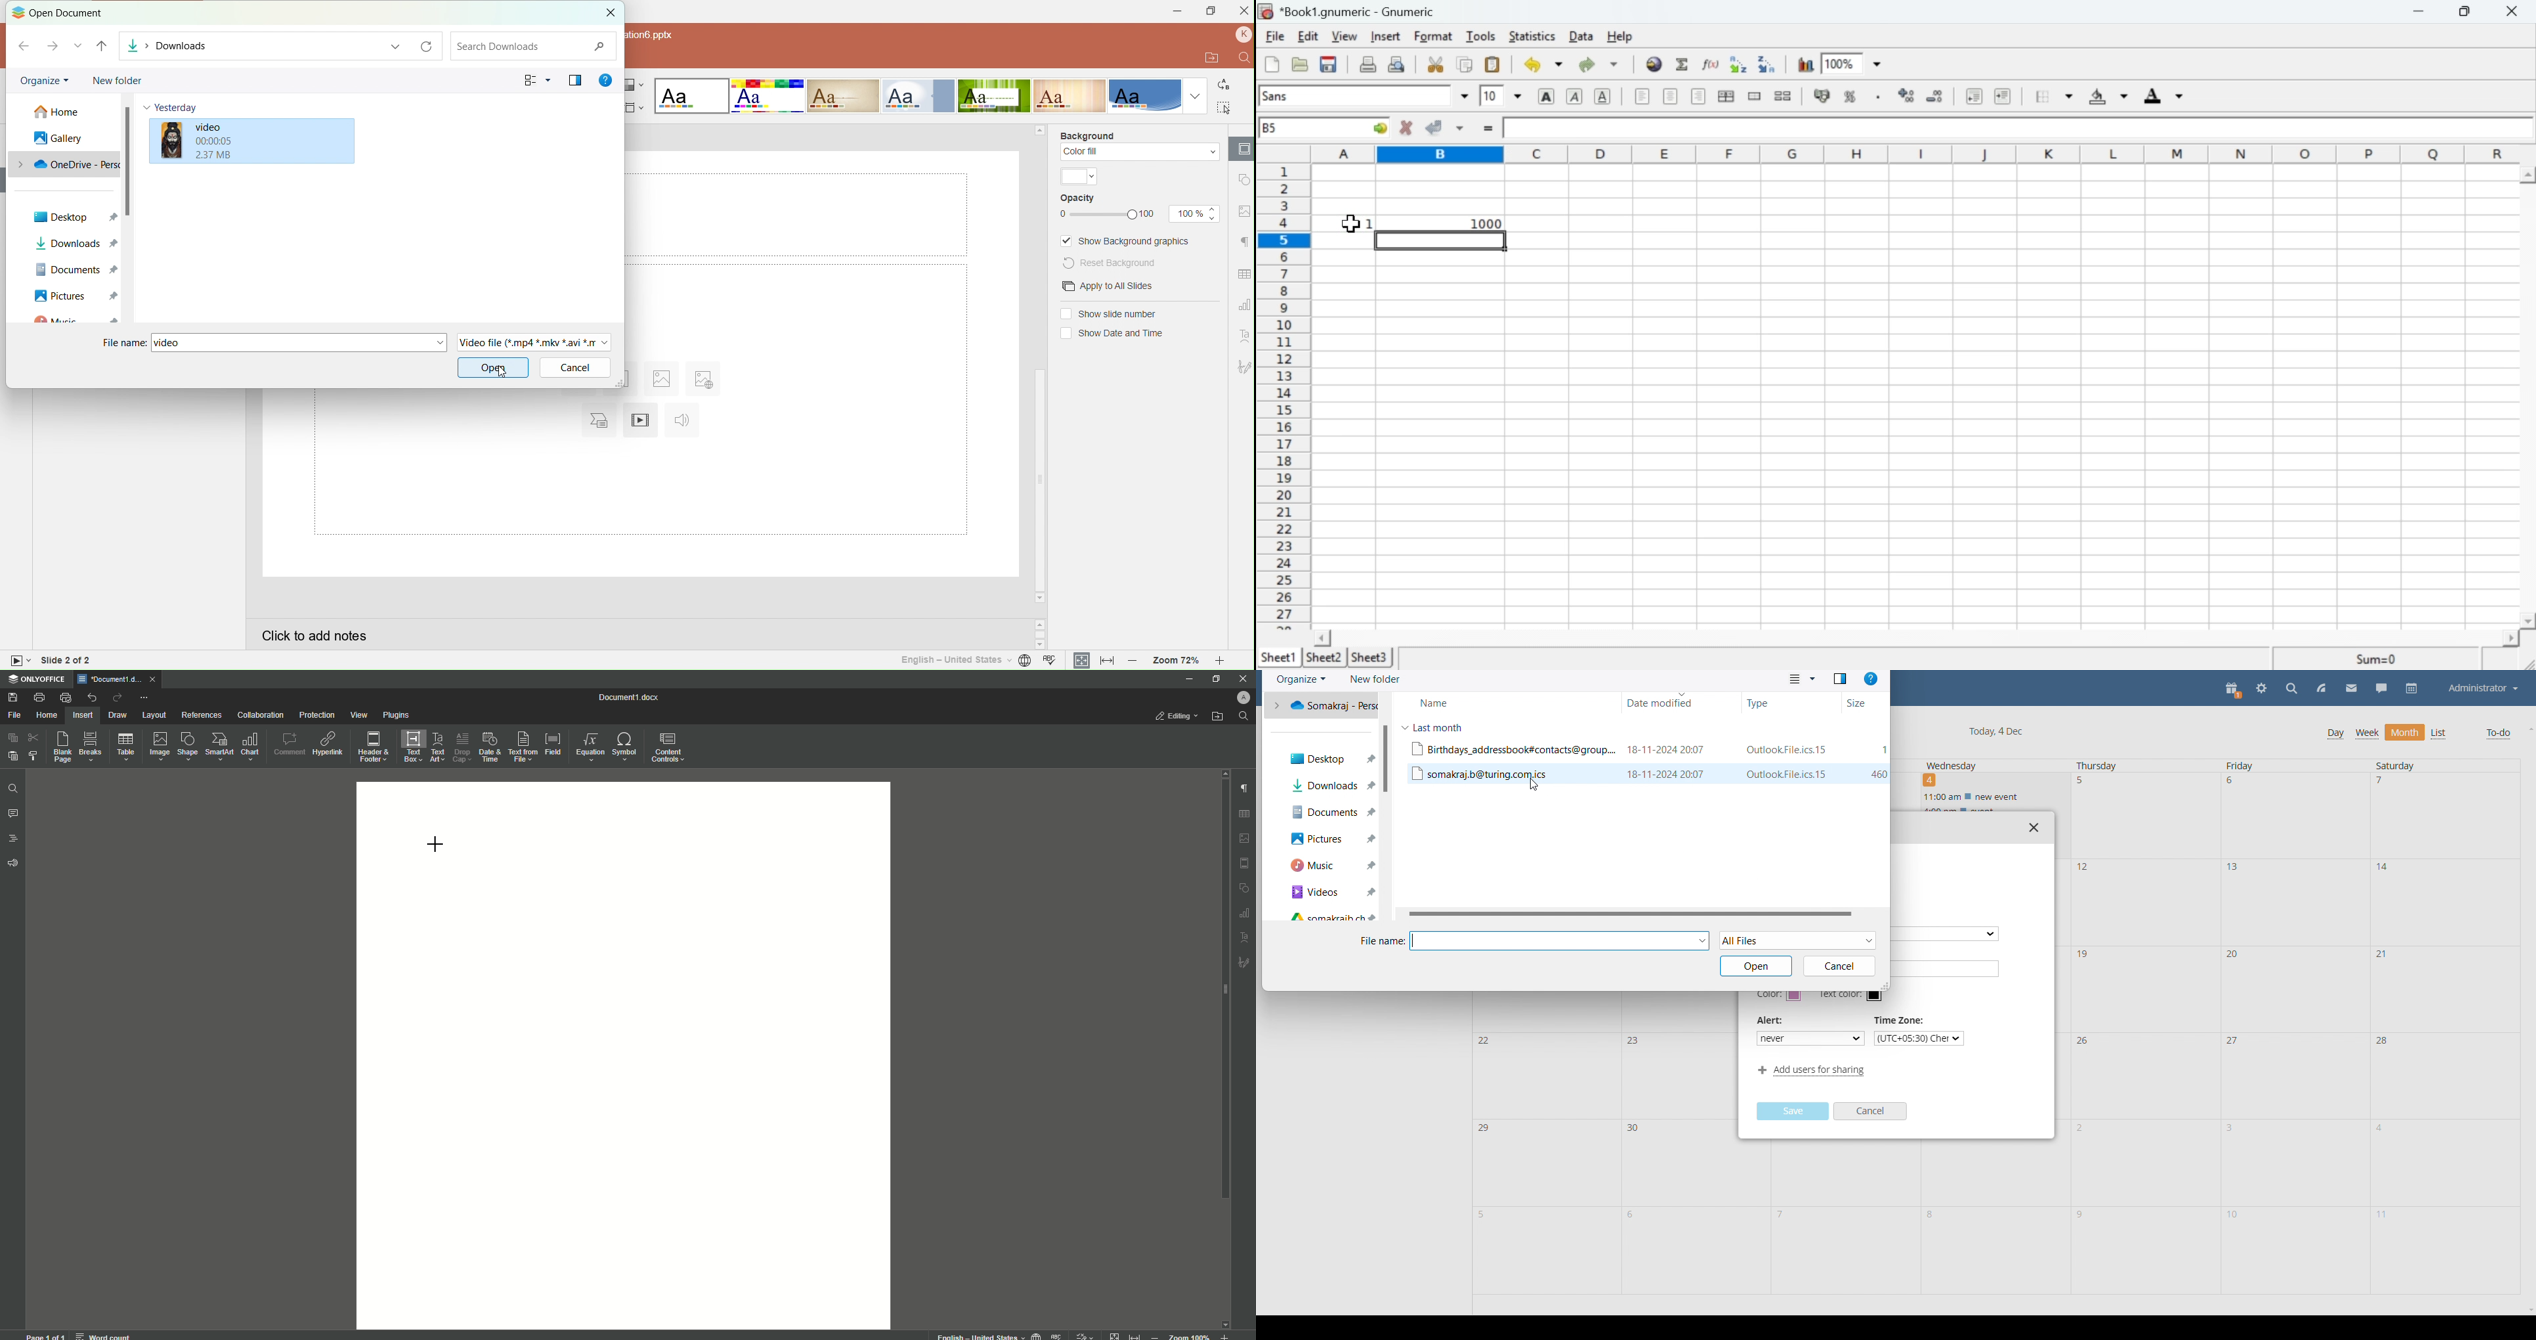 This screenshot has width=2548, height=1344. Describe the element at coordinates (1626, 37) in the screenshot. I see `Help` at that location.